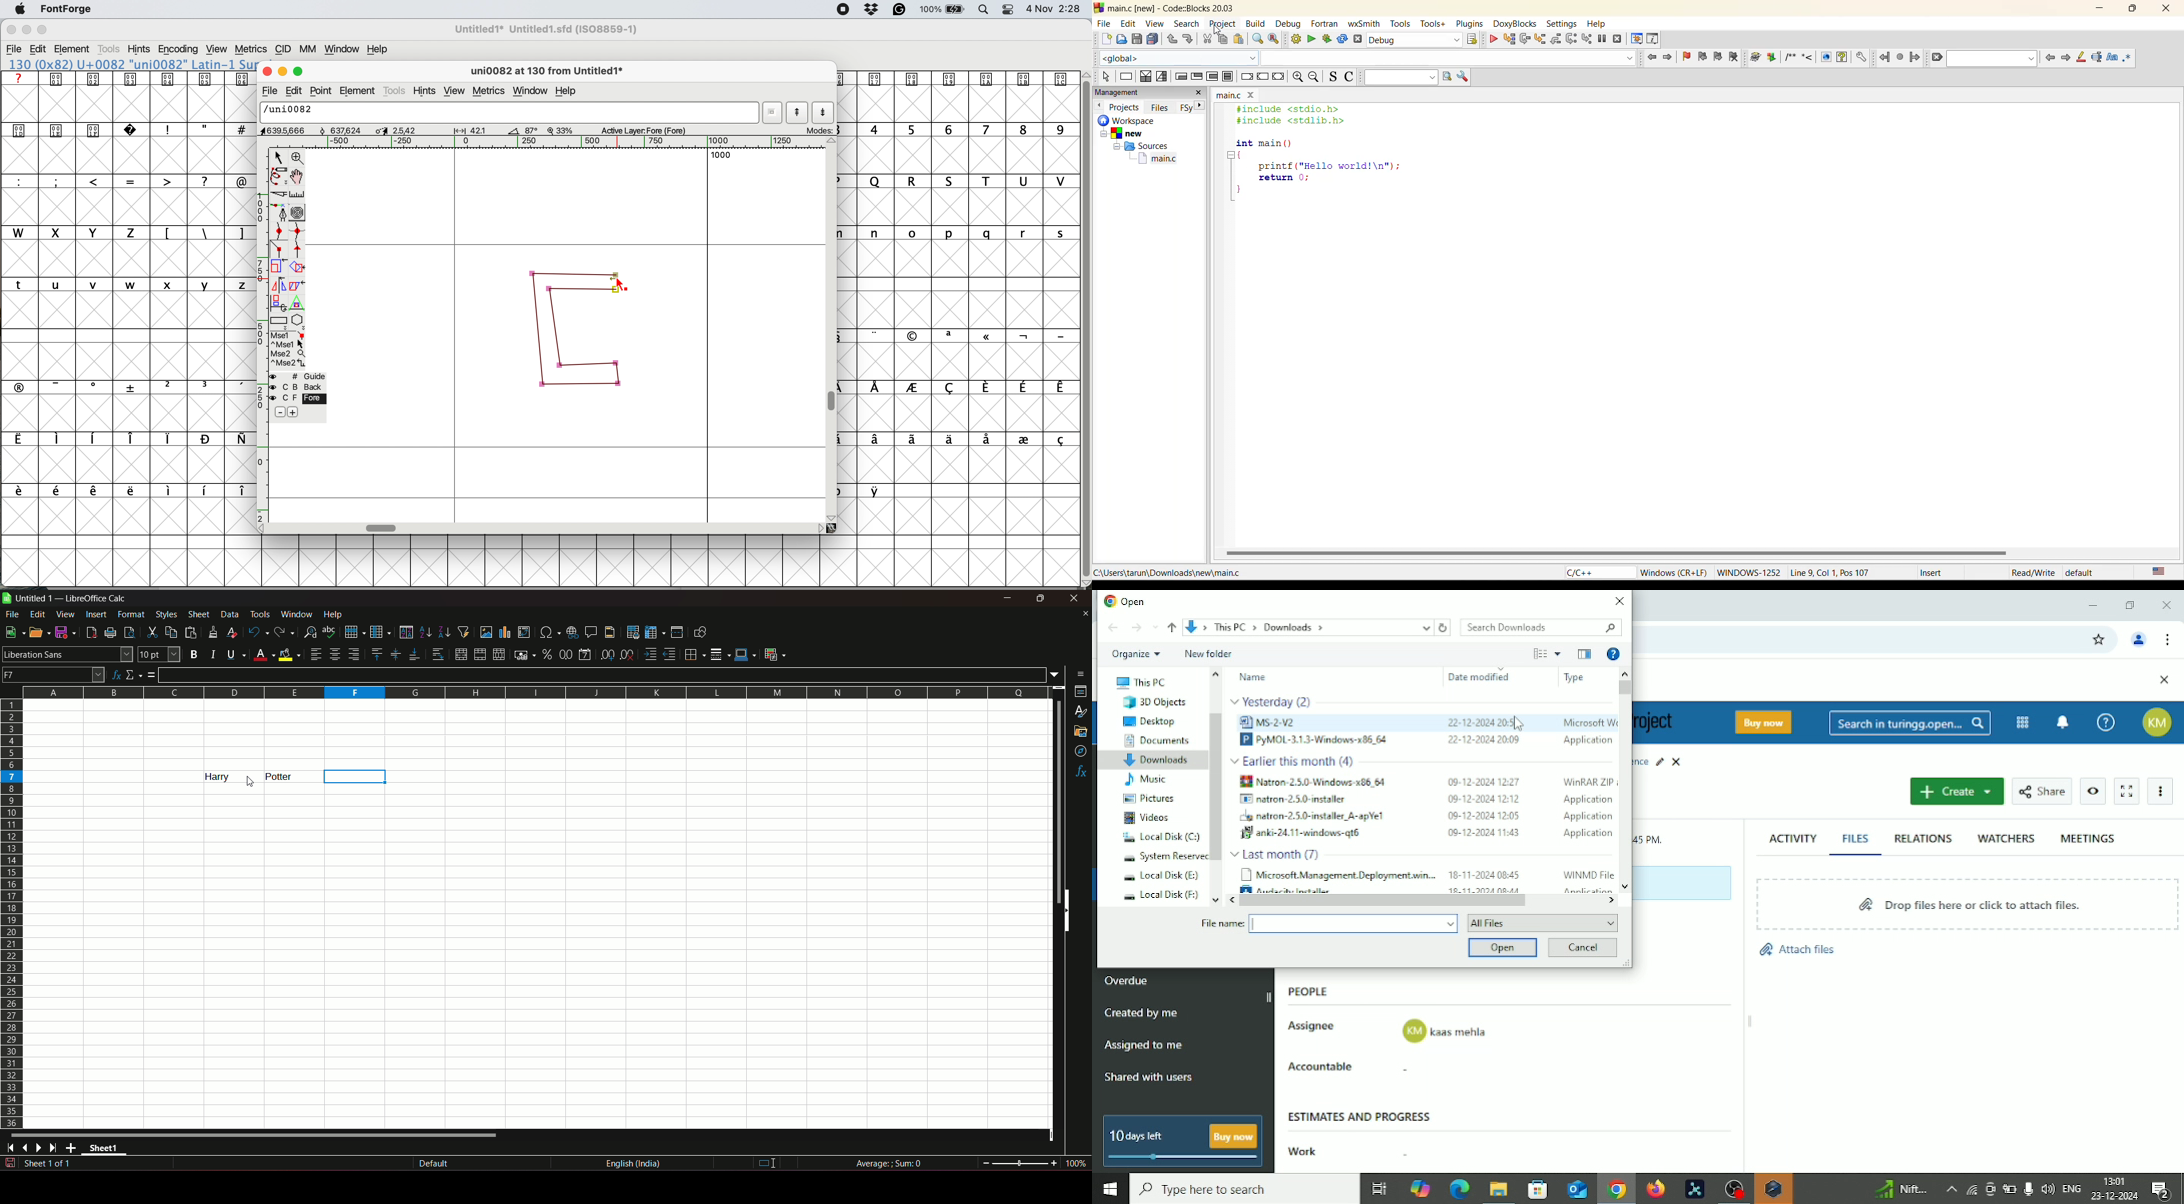 The image size is (2184, 1204). I want to click on wu natron-2.5.0-mstaller_A-apYe!, so click(1317, 817).